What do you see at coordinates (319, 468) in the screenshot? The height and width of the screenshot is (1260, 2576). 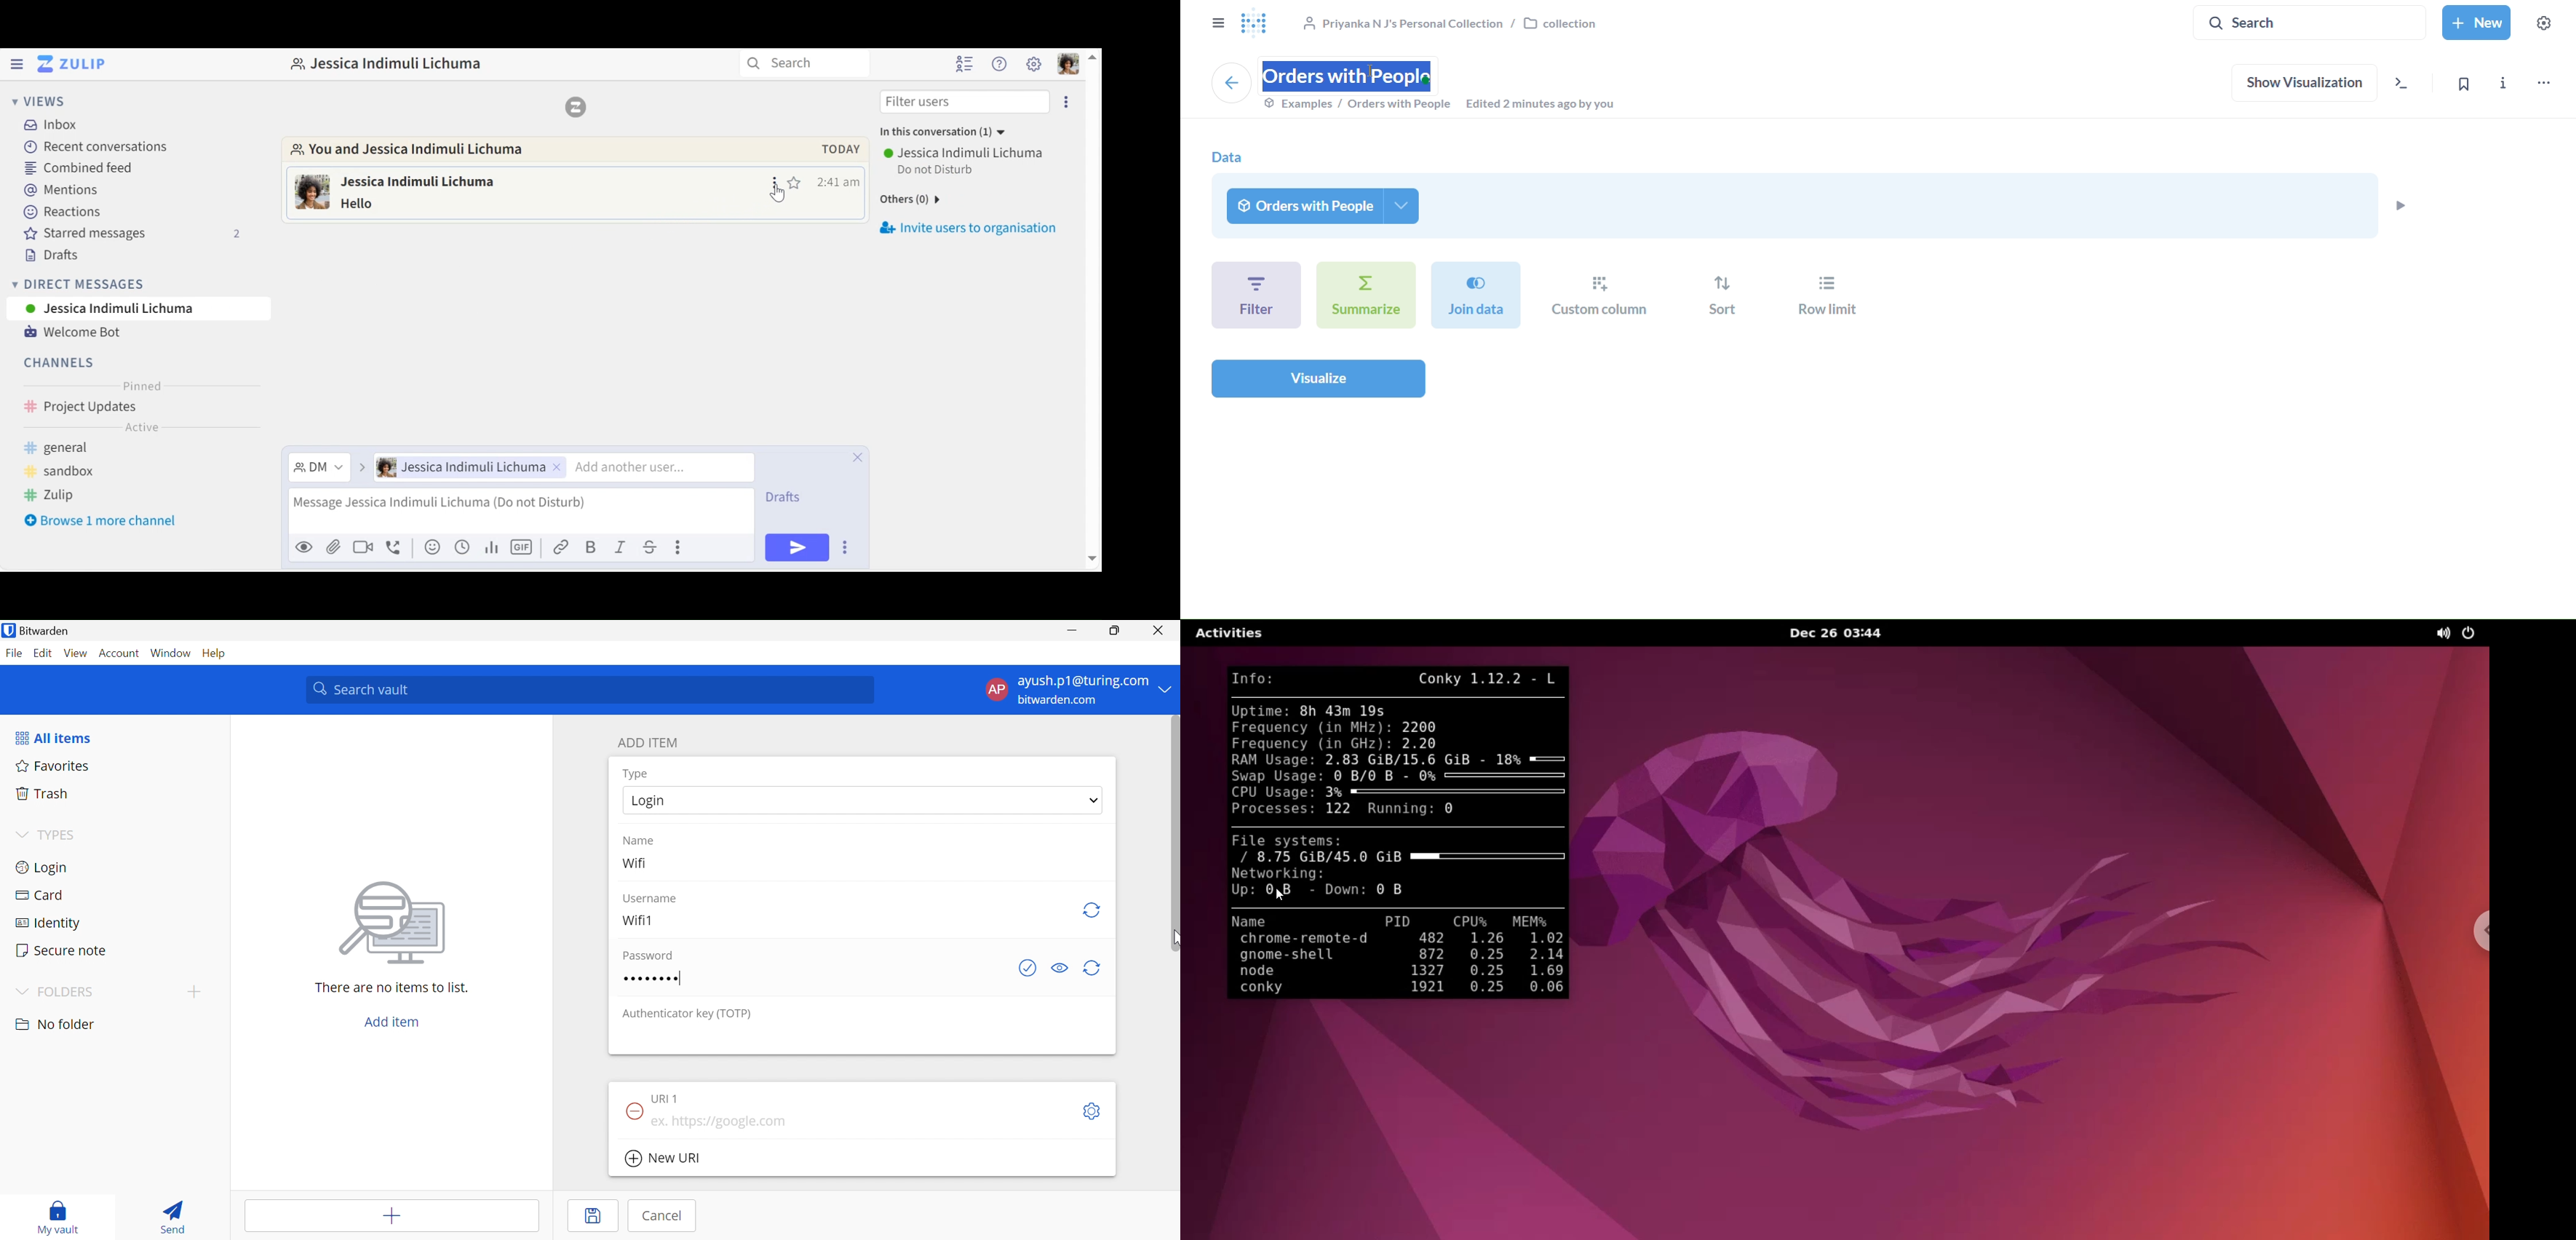 I see `Filter messages` at bounding box center [319, 468].